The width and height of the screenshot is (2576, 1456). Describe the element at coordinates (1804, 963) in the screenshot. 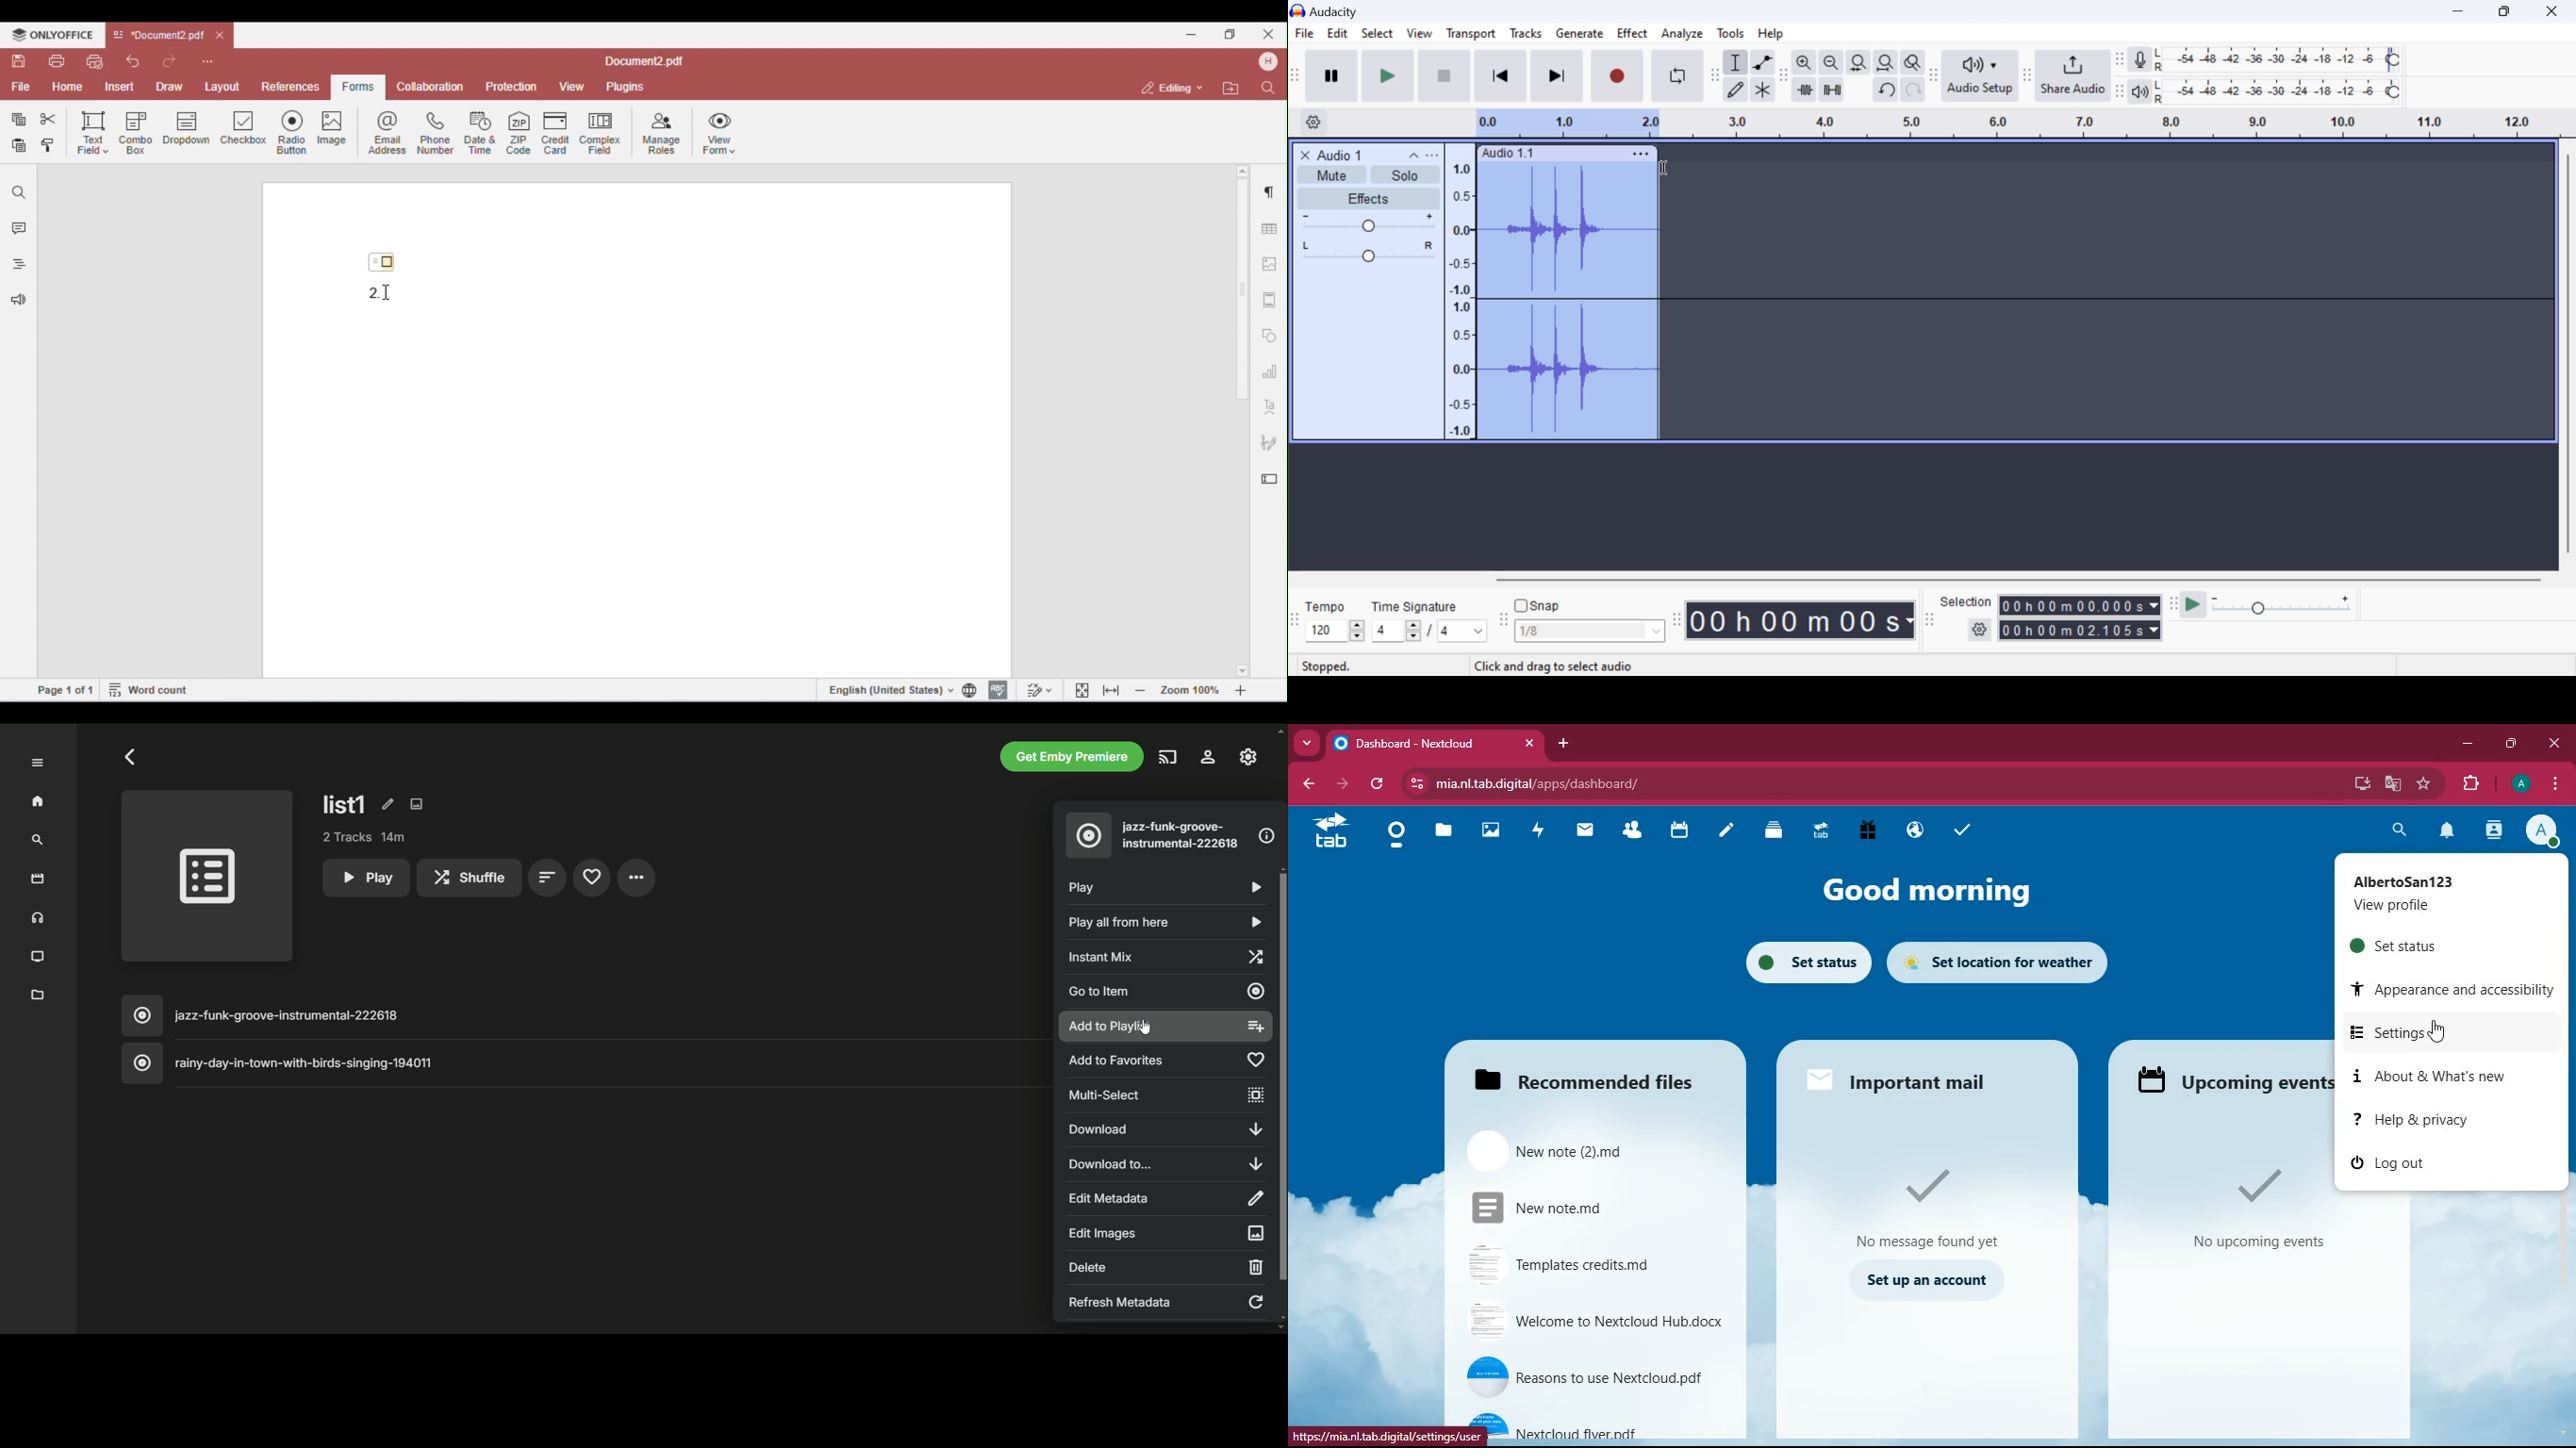

I see `set status` at that location.